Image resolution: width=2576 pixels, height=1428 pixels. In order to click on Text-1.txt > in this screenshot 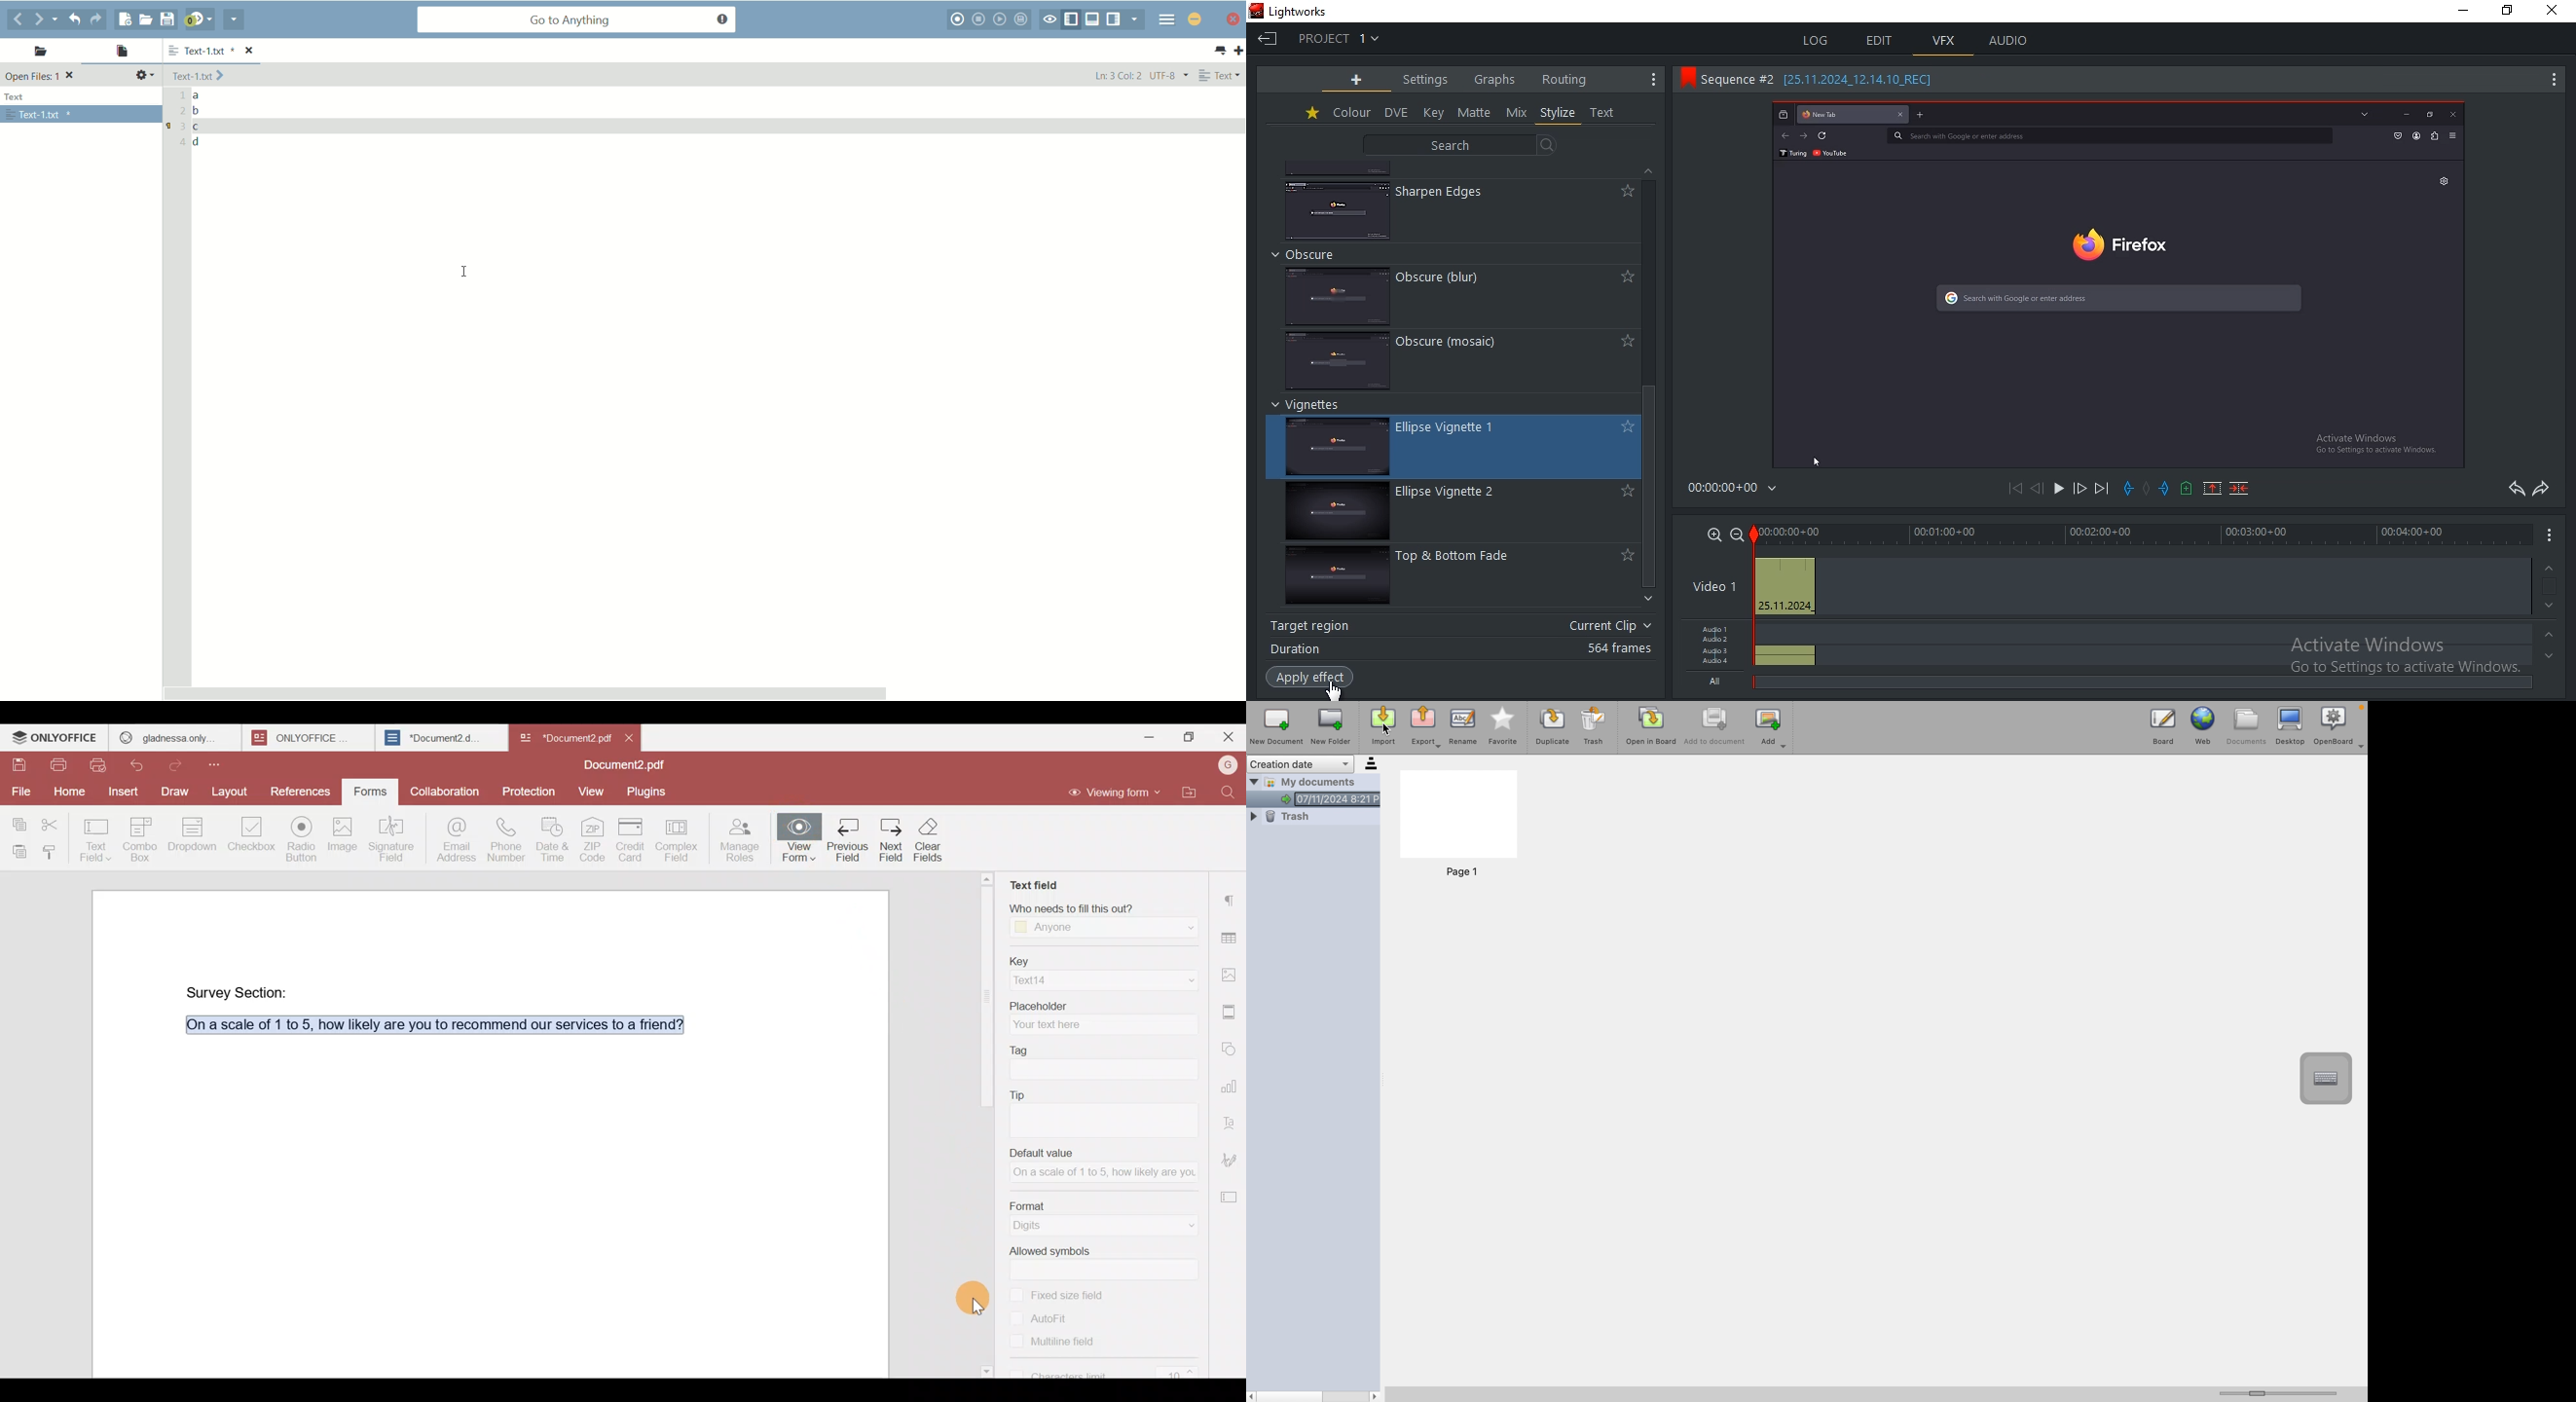, I will do `click(200, 76)`.